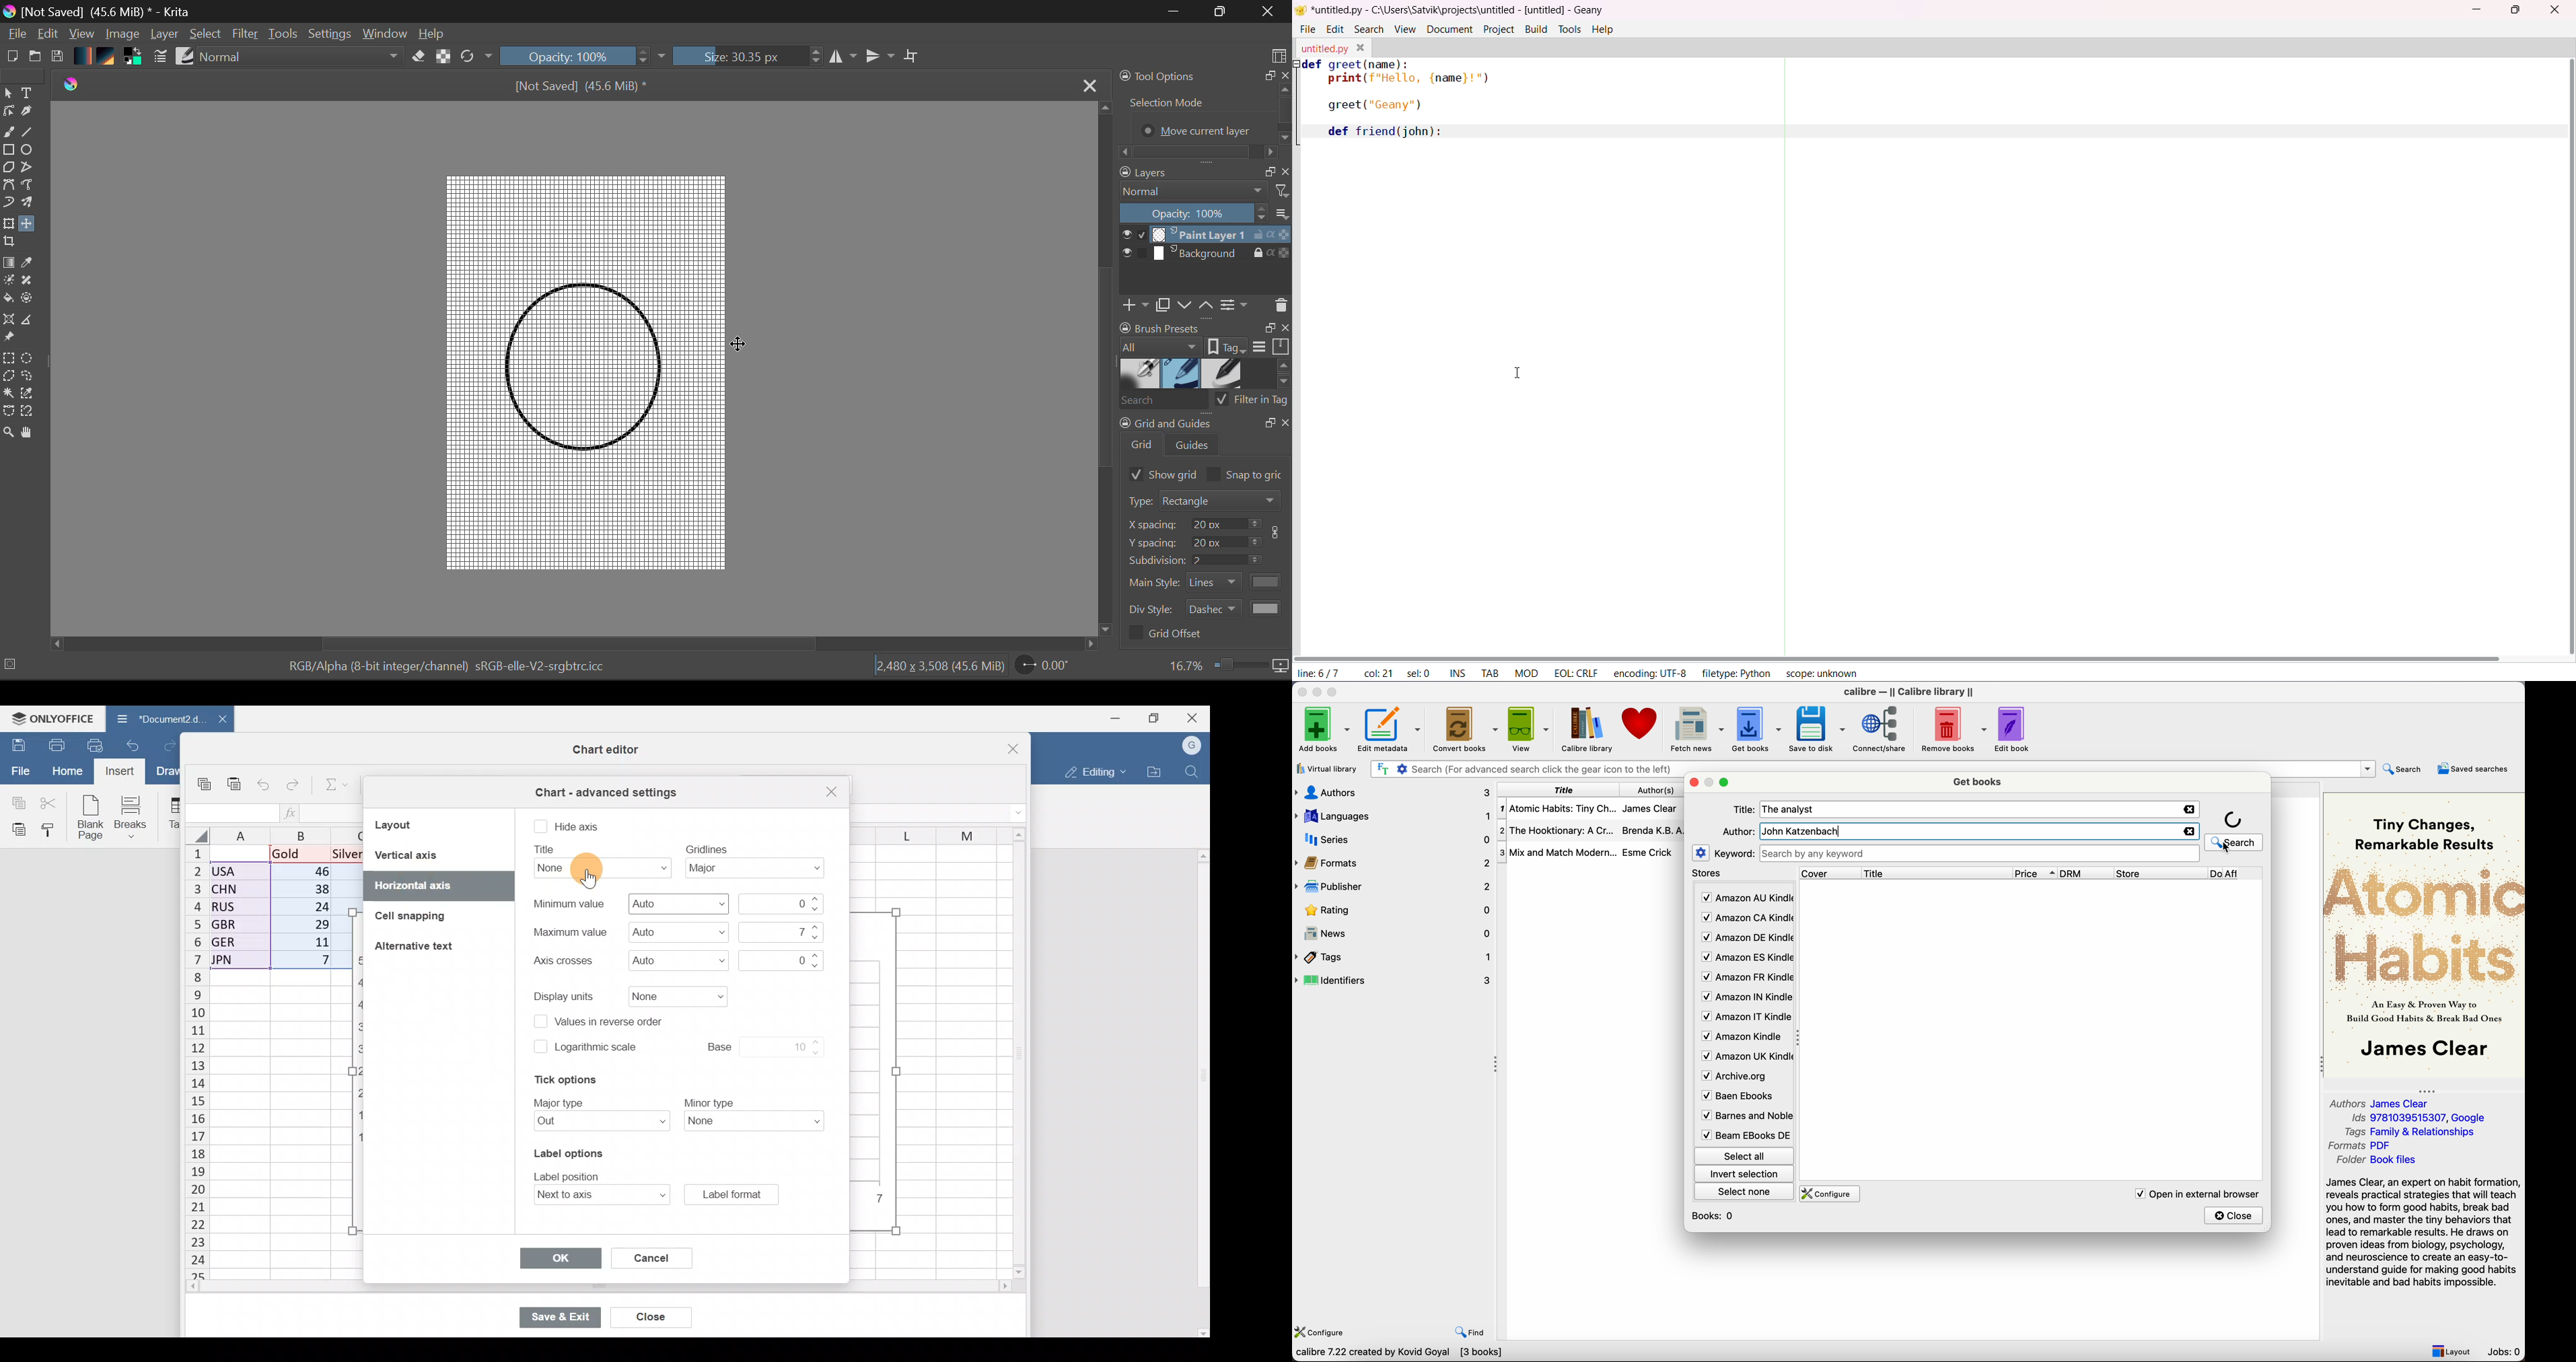  I want to click on keyword, so click(1735, 854).